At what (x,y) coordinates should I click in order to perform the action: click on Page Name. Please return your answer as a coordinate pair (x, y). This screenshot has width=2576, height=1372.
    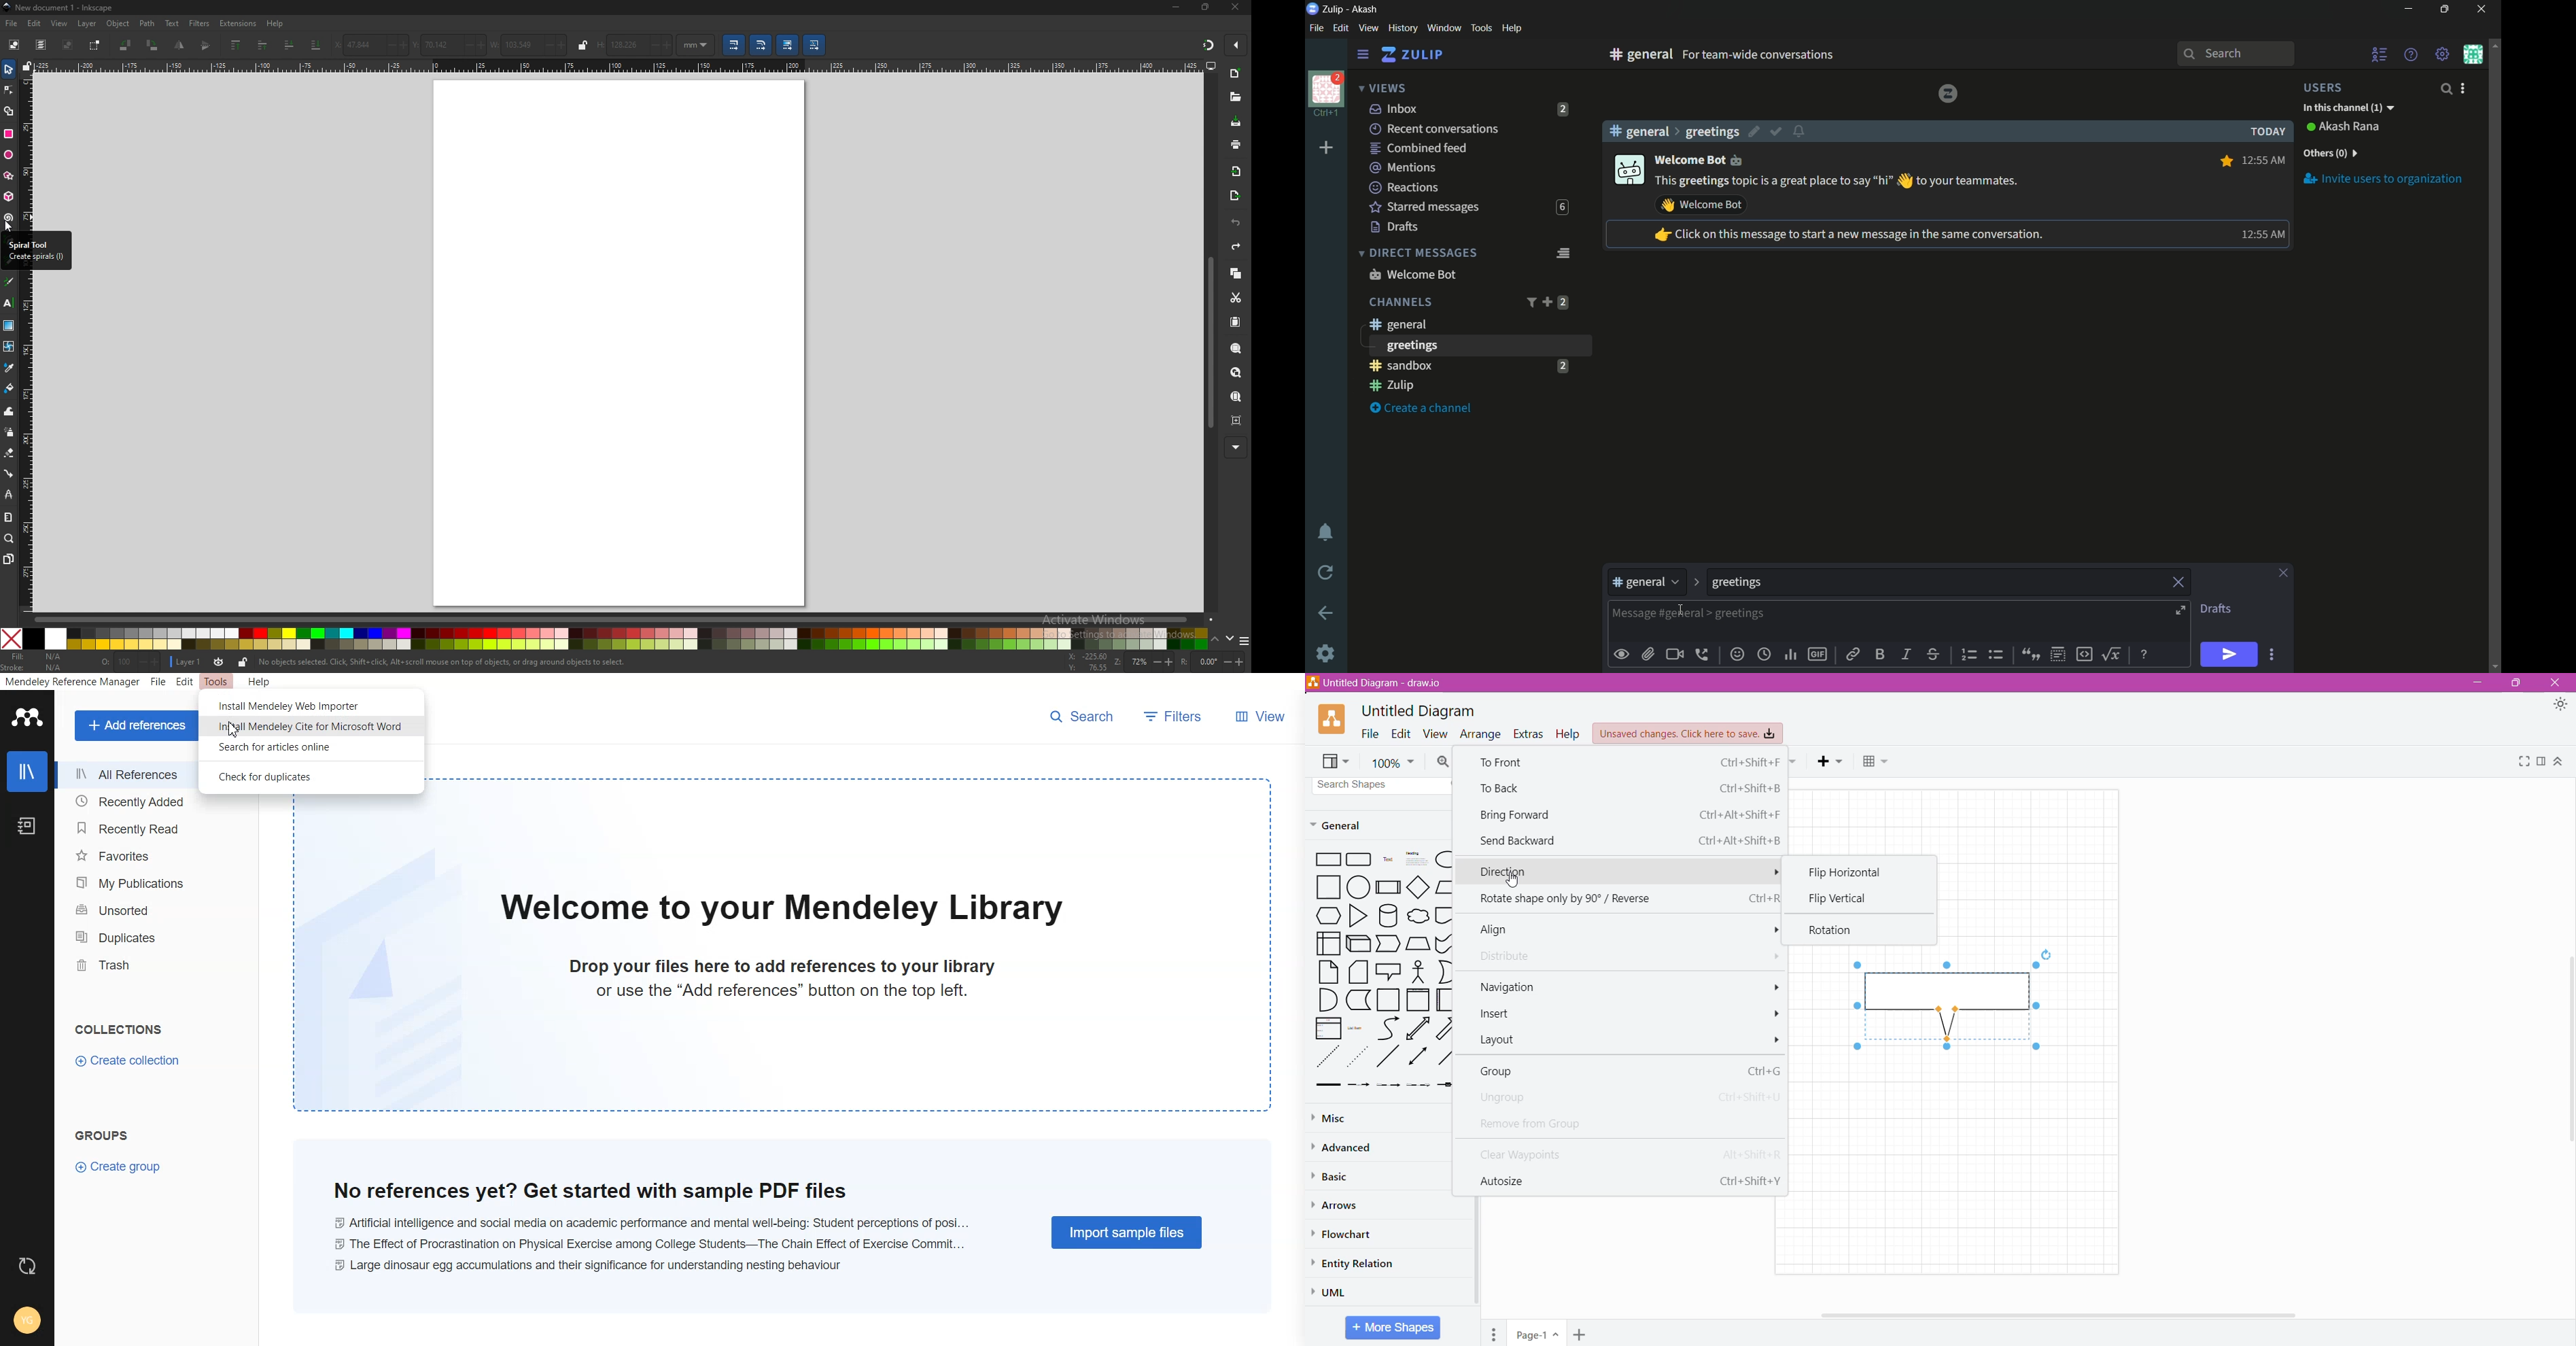
    Looking at the image, I should click on (1538, 1333).